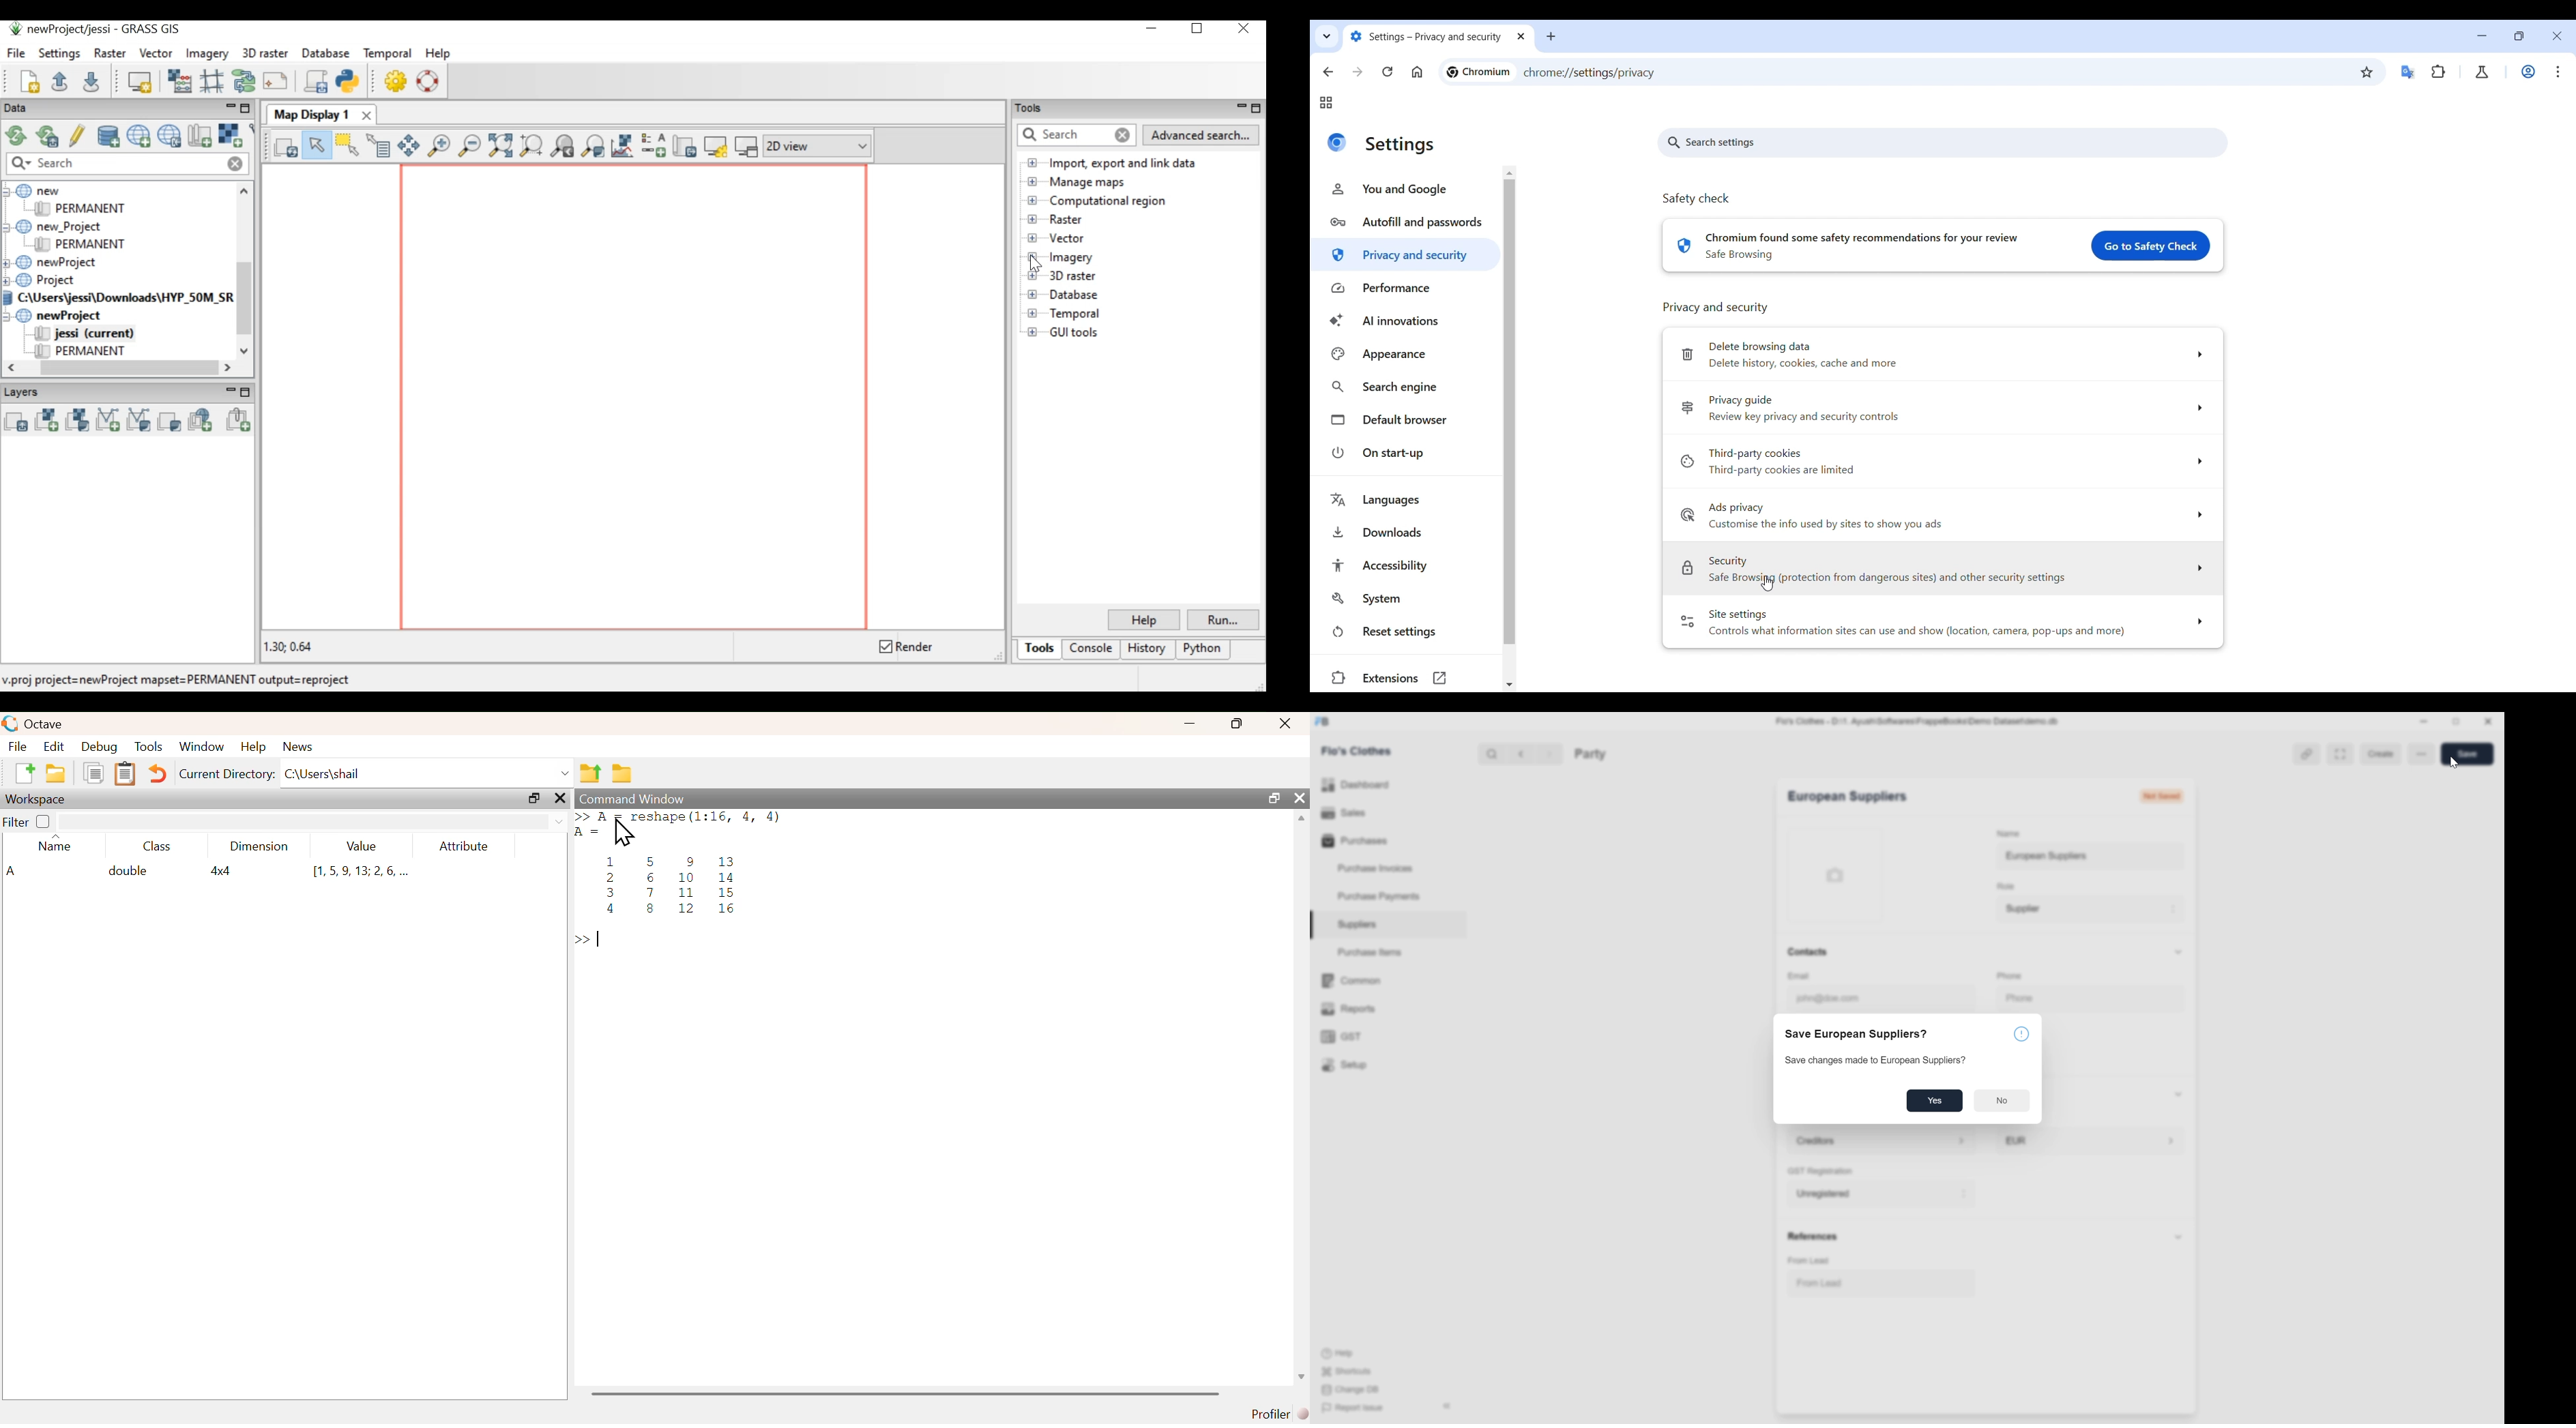  What do you see at coordinates (1444, 1405) in the screenshot?
I see `hide` at bounding box center [1444, 1405].